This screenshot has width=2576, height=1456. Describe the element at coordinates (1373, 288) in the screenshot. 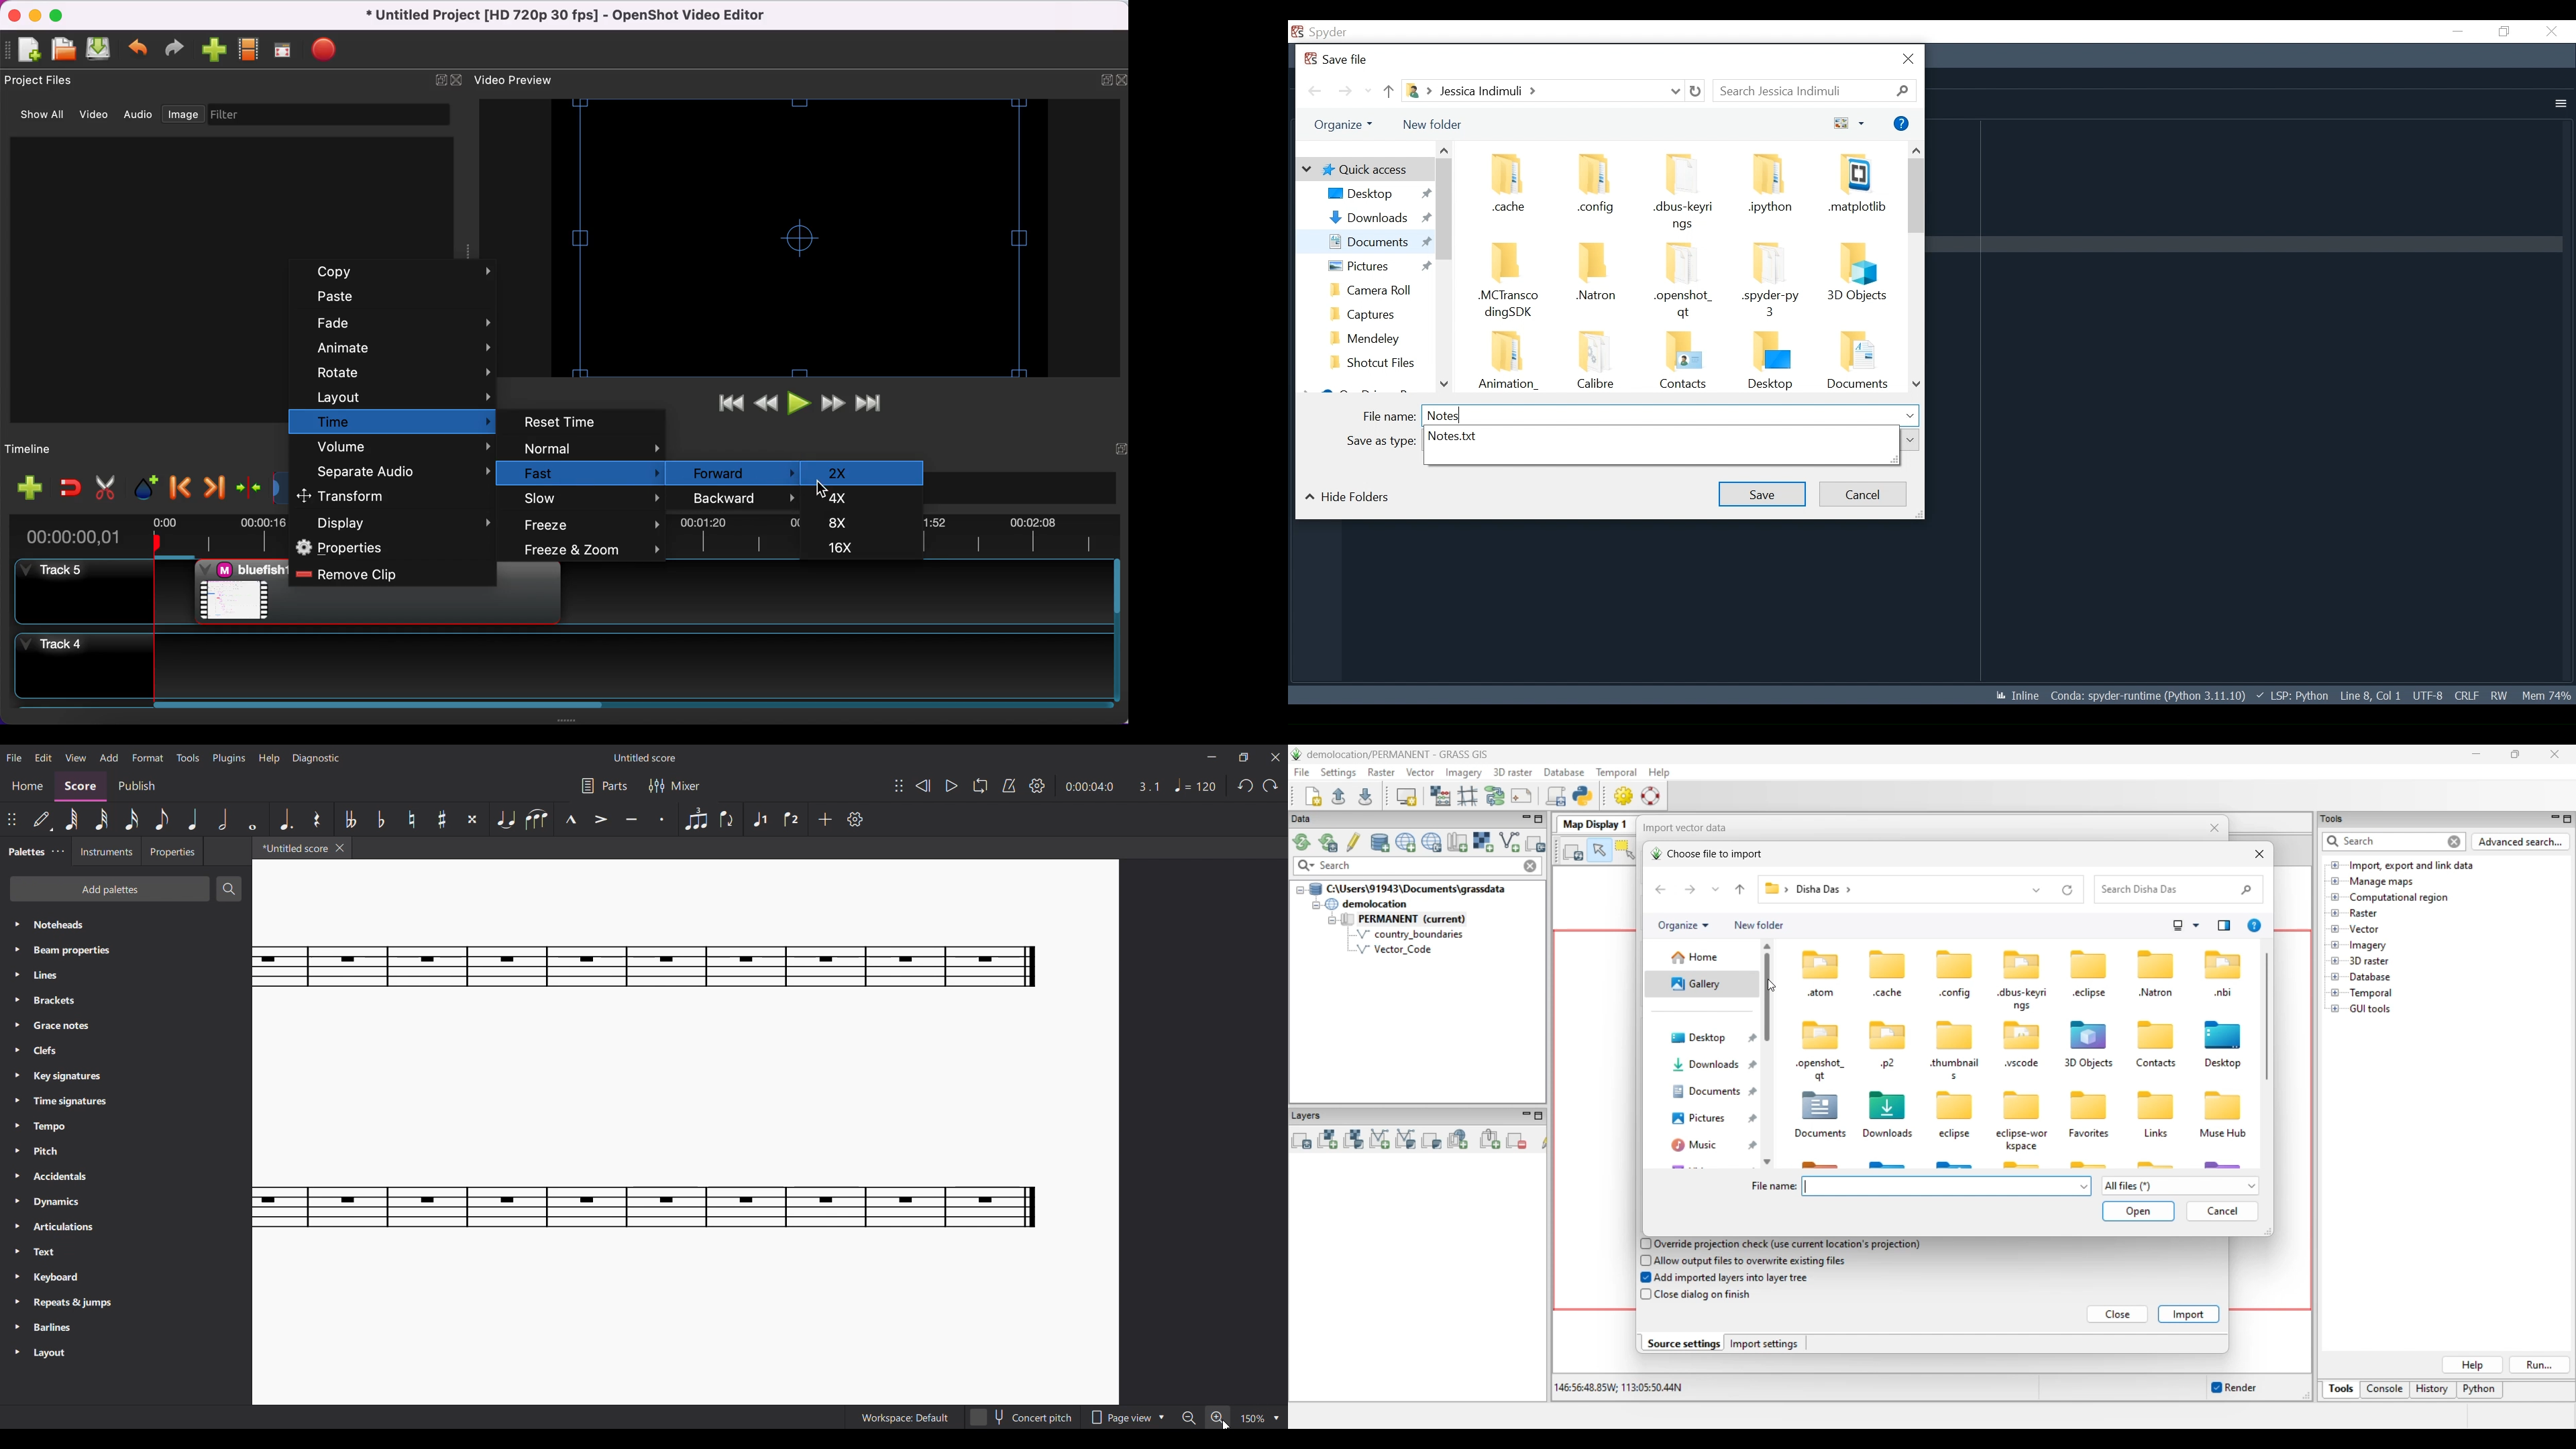

I see `Folder` at that location.